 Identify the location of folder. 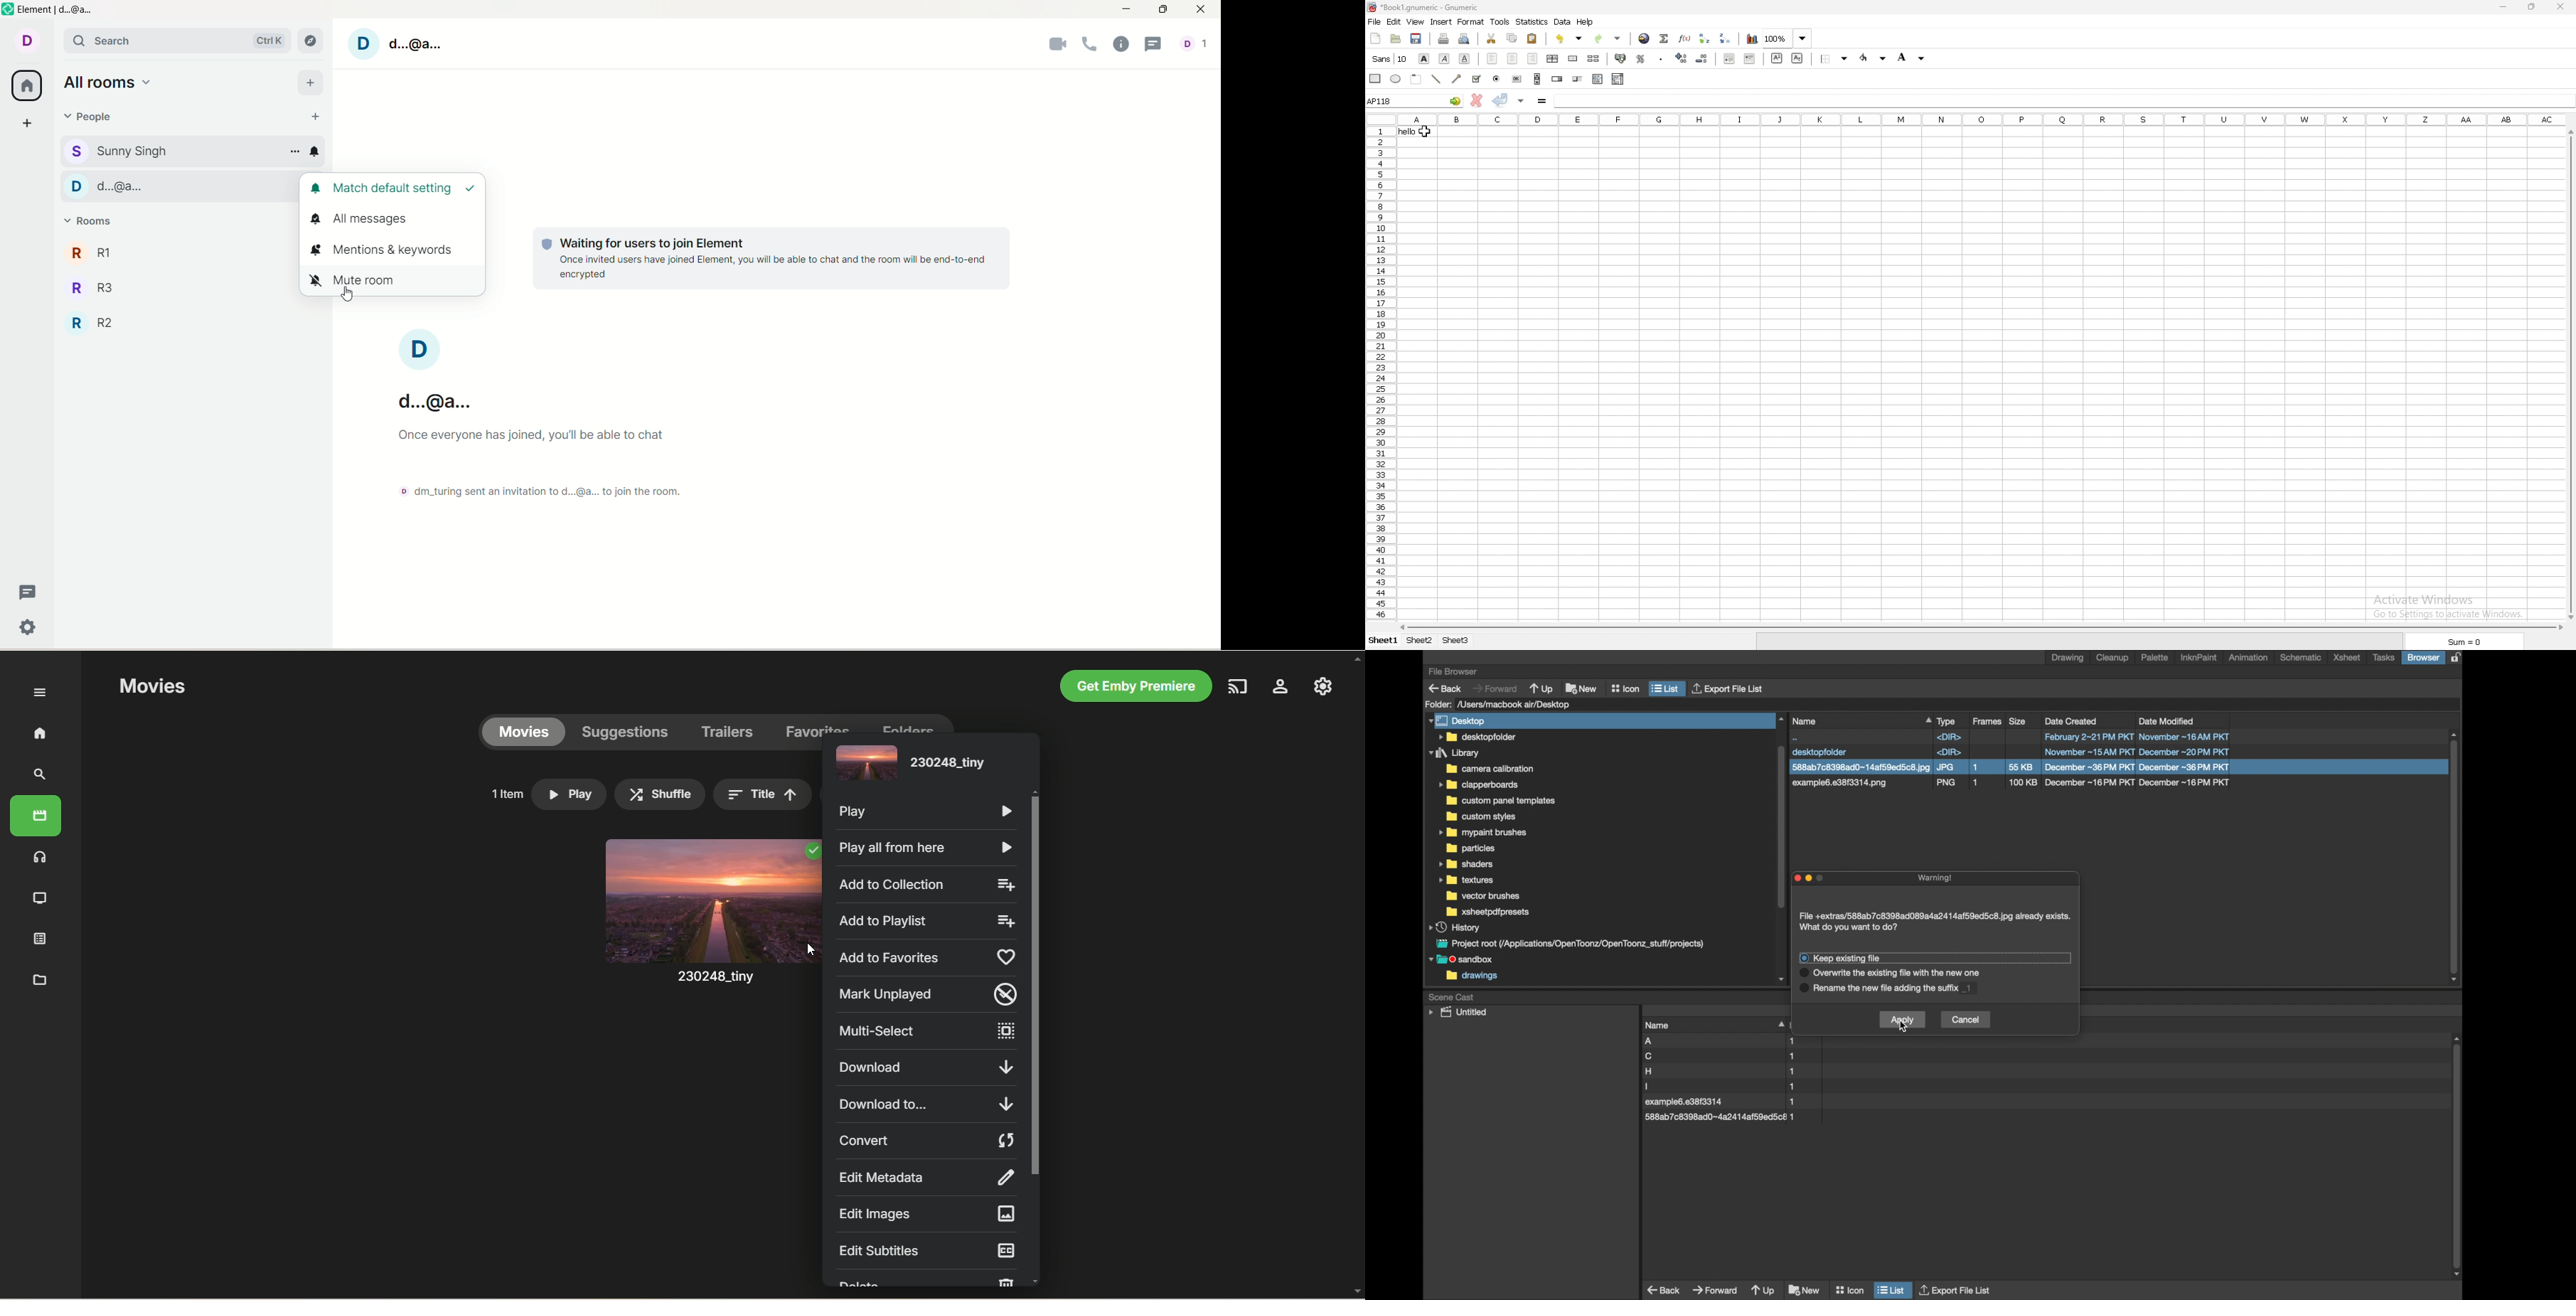
(1466, 864).